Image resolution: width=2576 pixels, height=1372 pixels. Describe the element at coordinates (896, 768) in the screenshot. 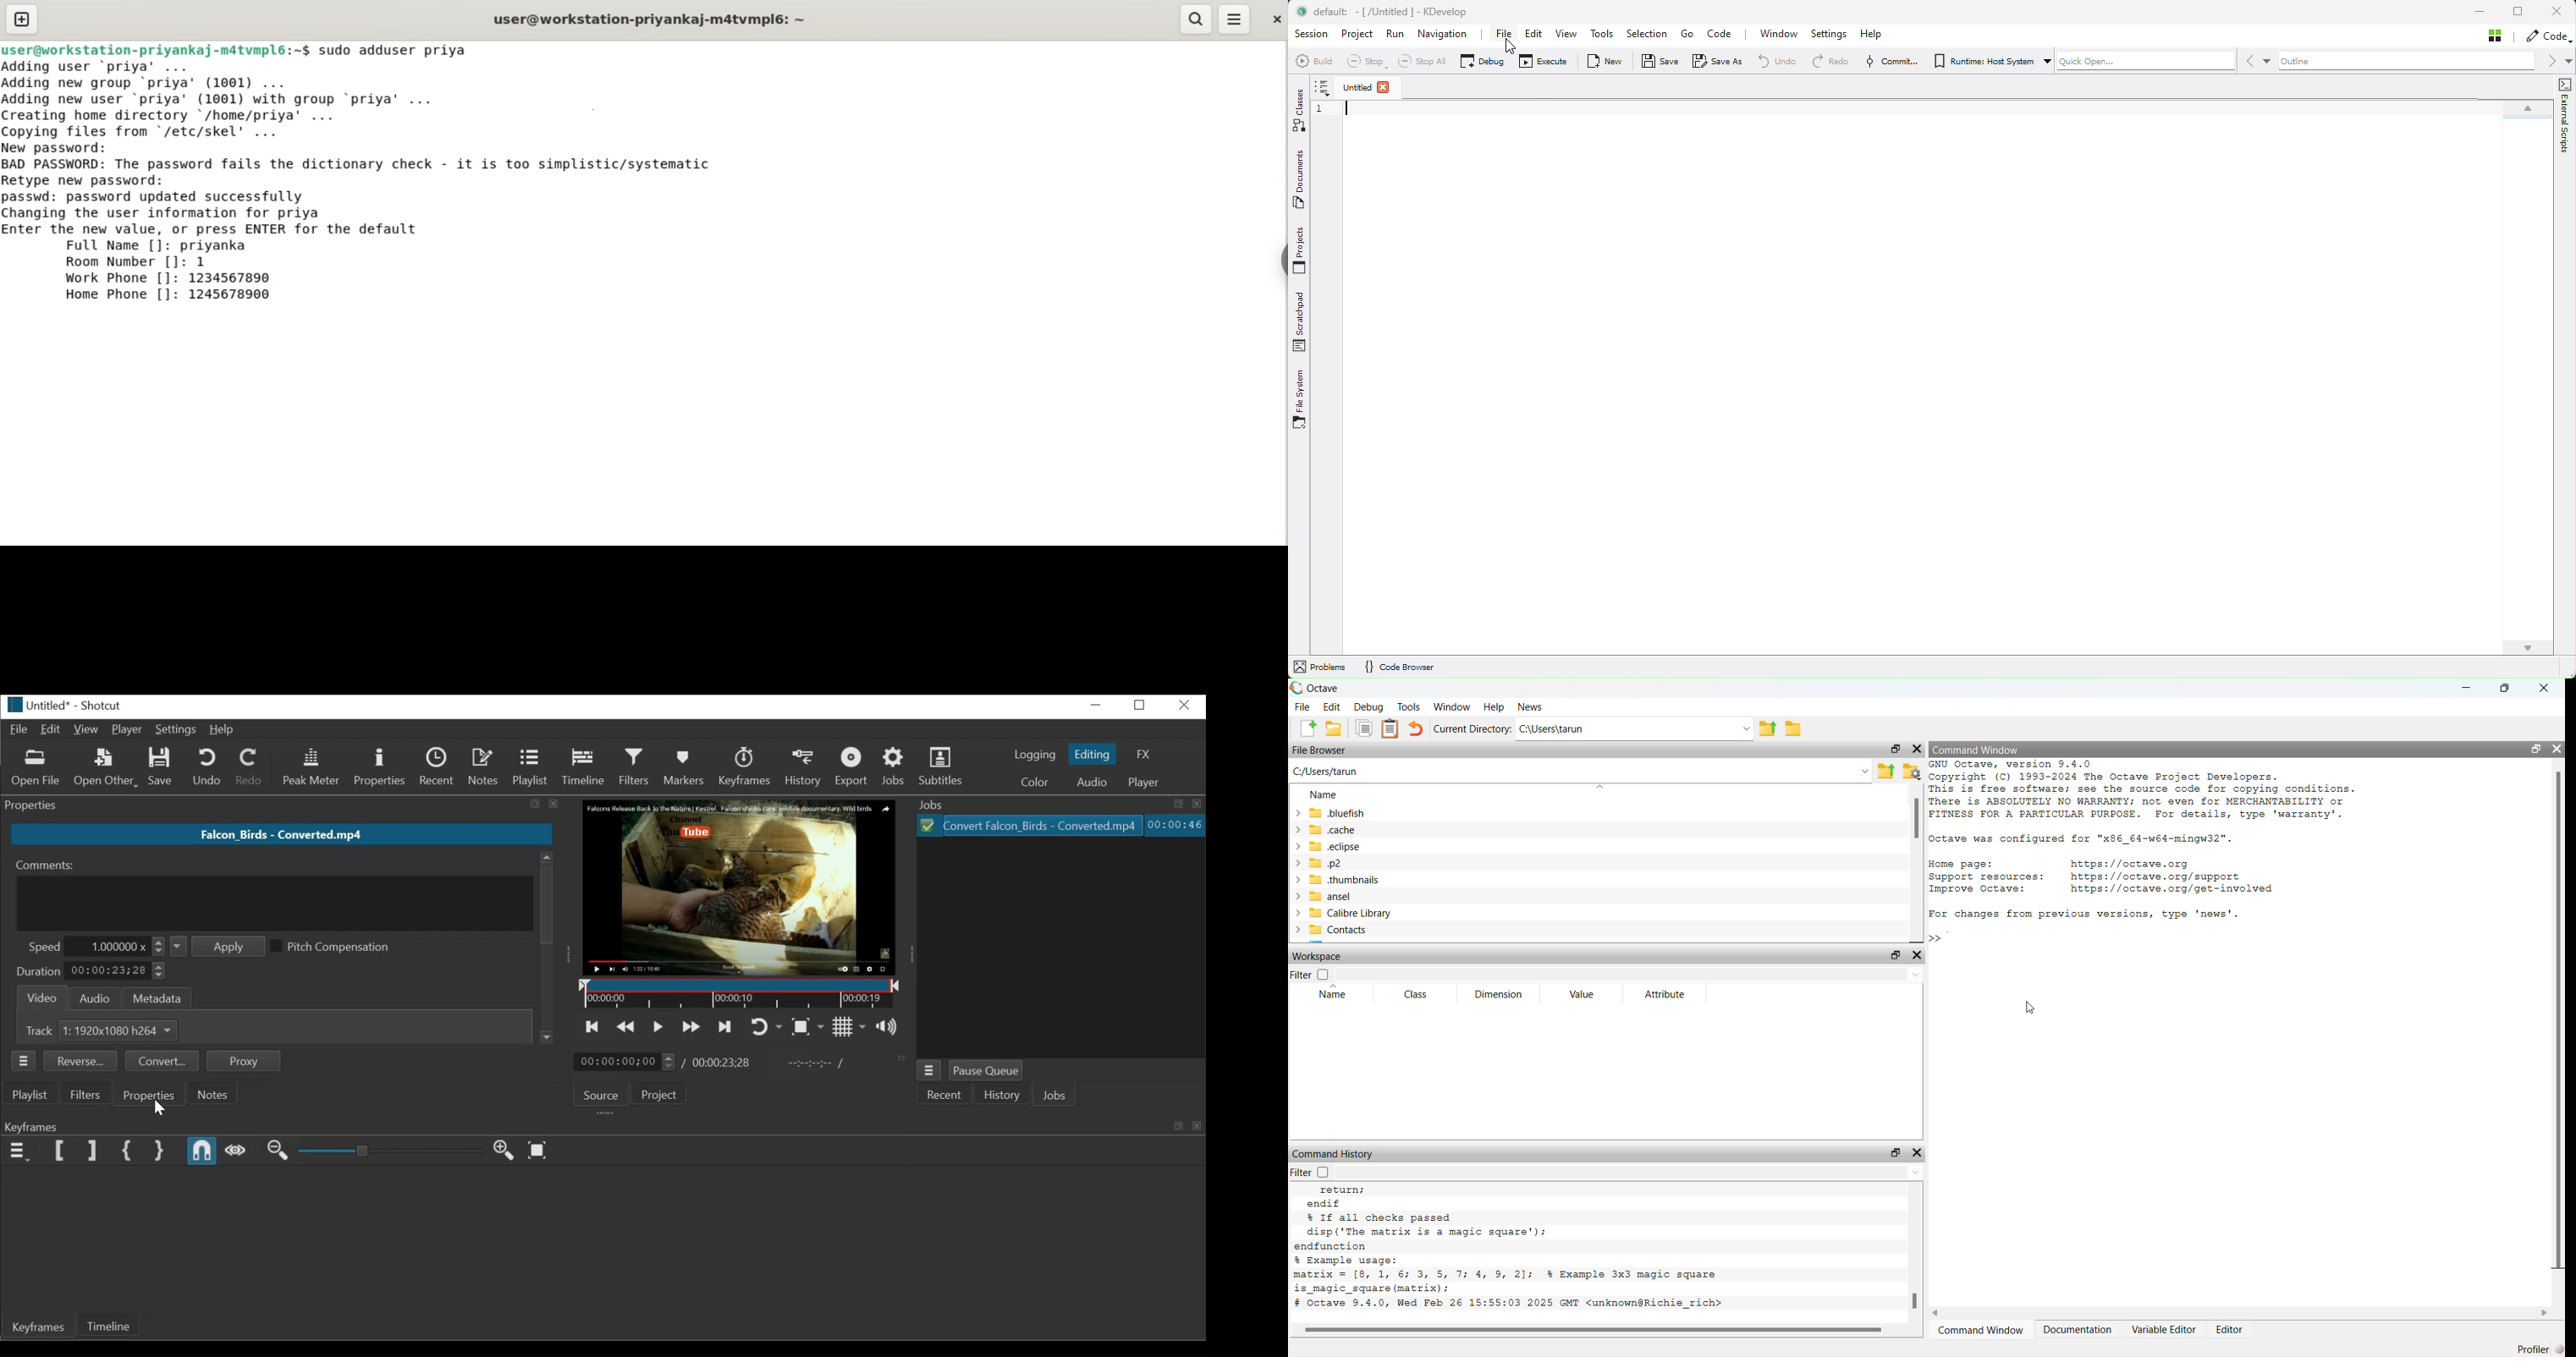

I see `Jobs` at that location.